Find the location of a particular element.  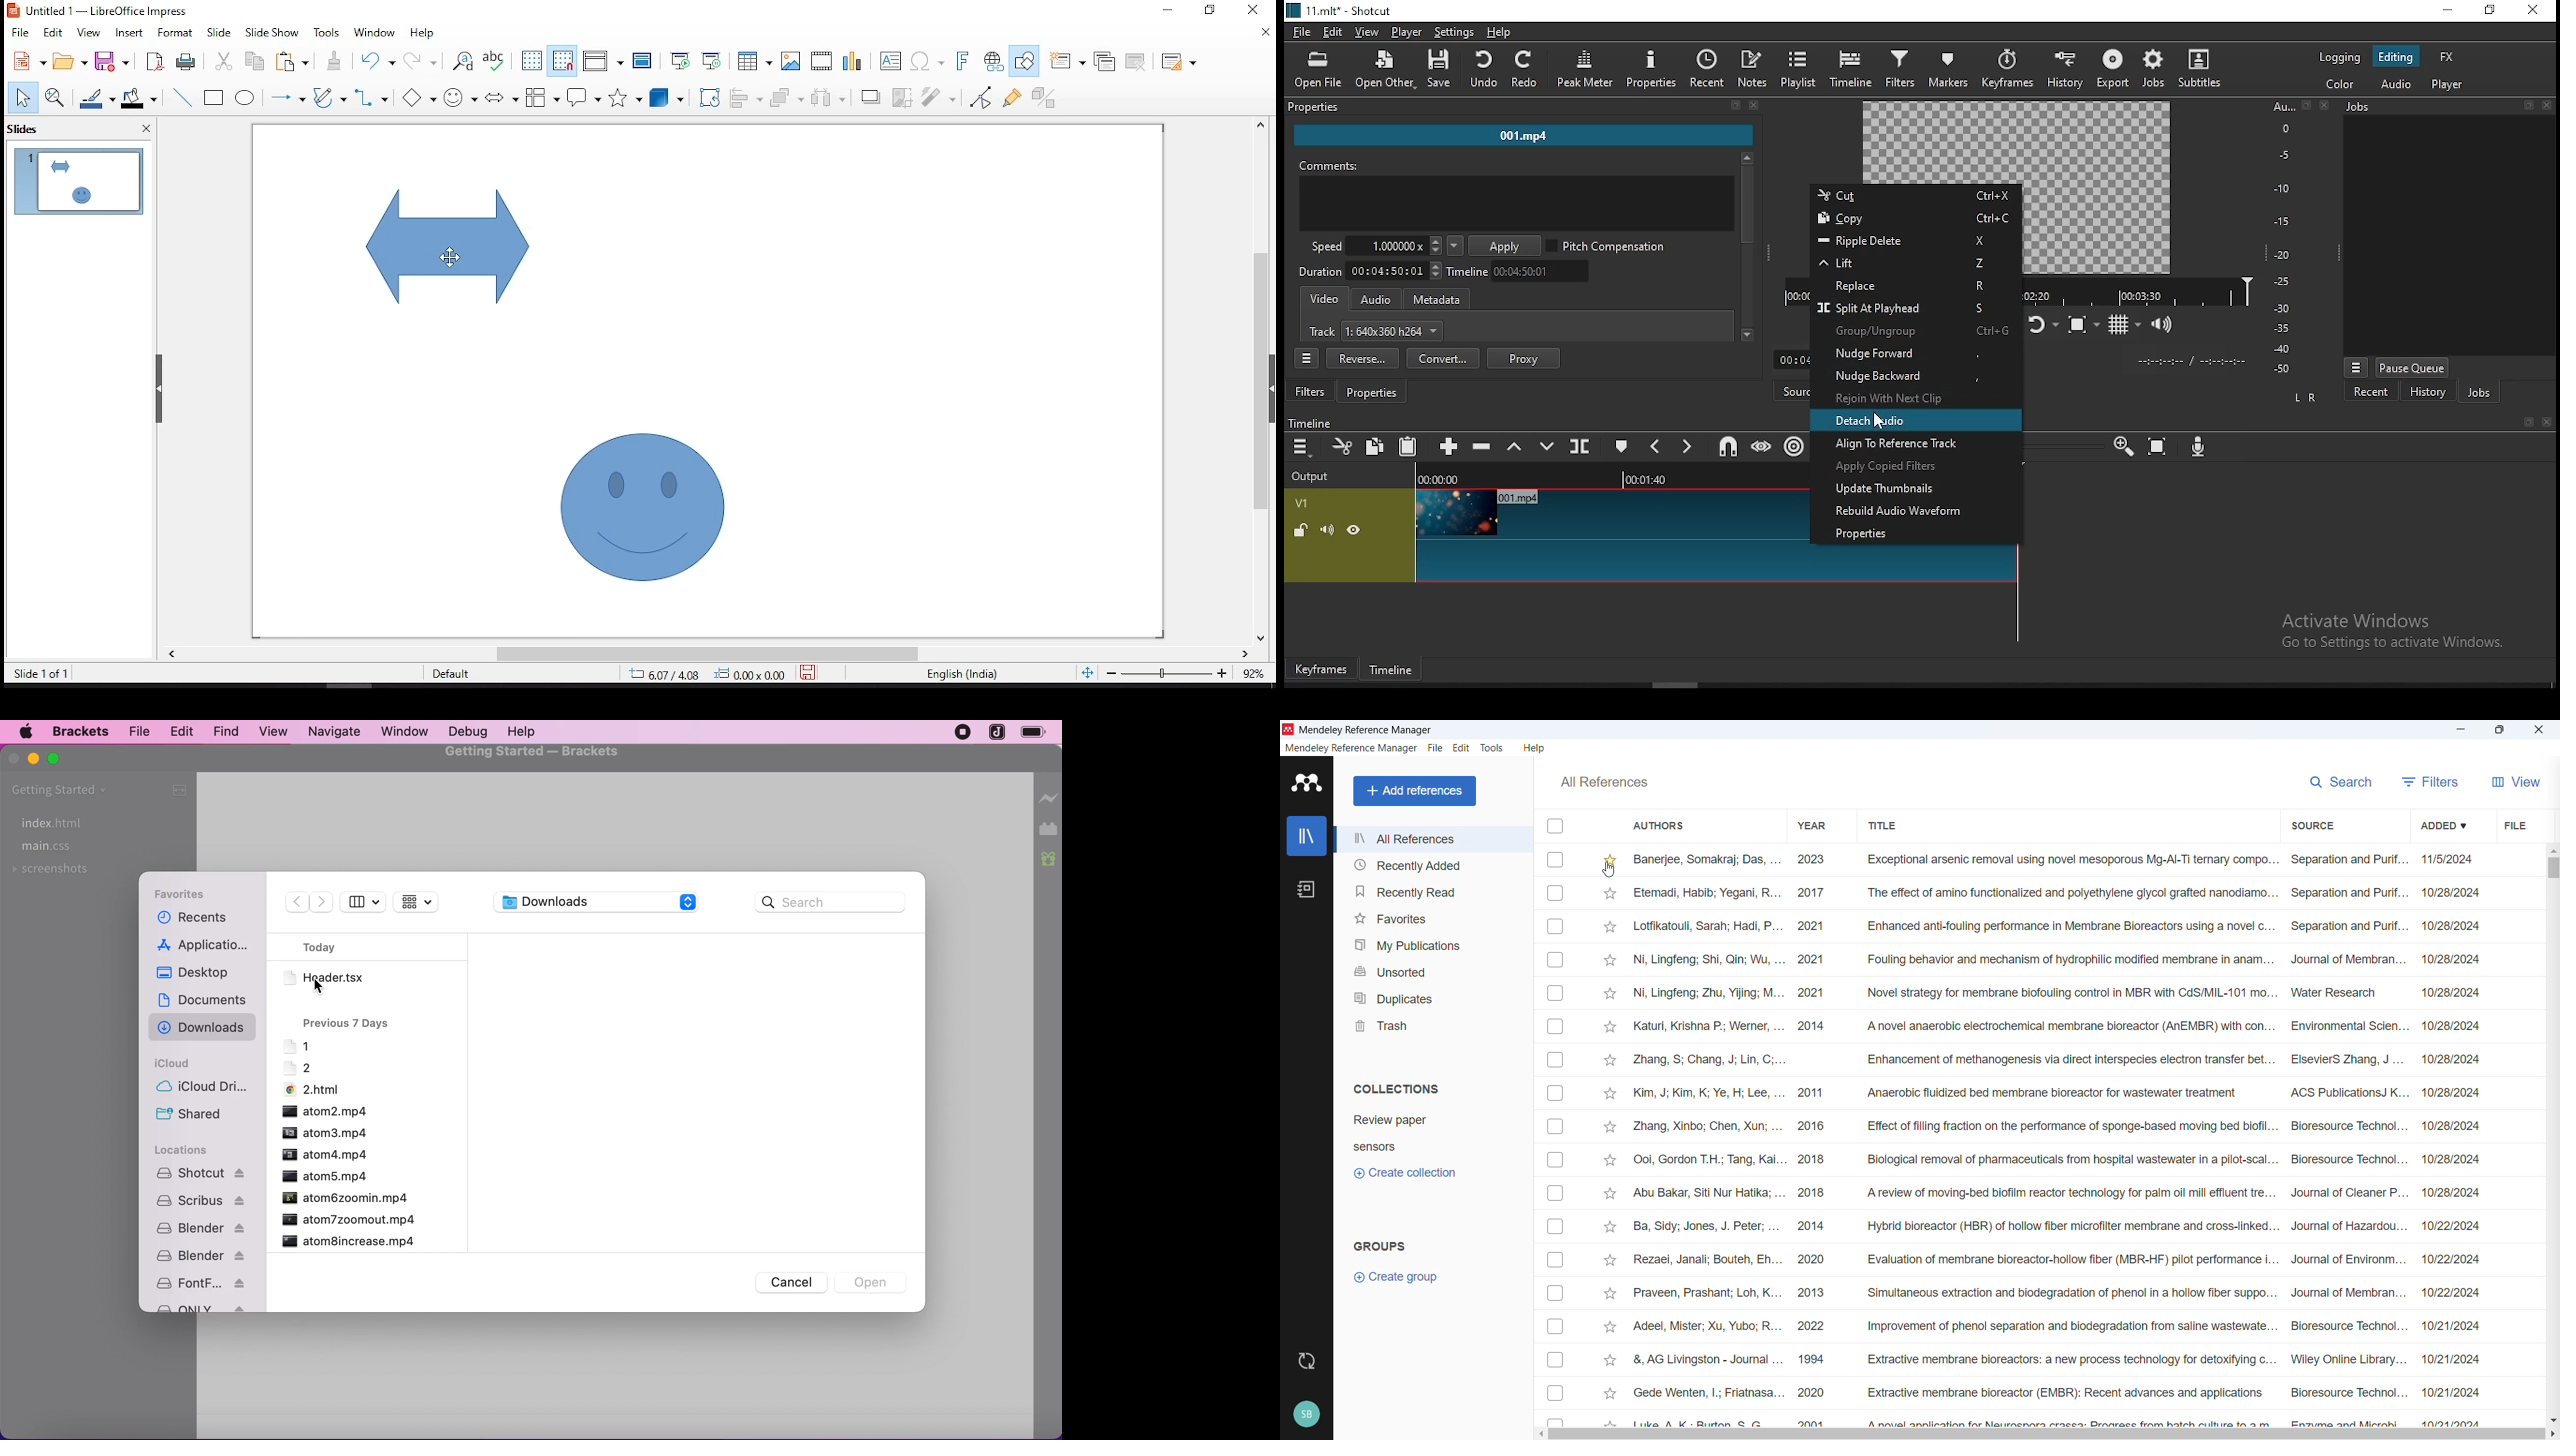

start from current slide is located at coordinates (708, 62).